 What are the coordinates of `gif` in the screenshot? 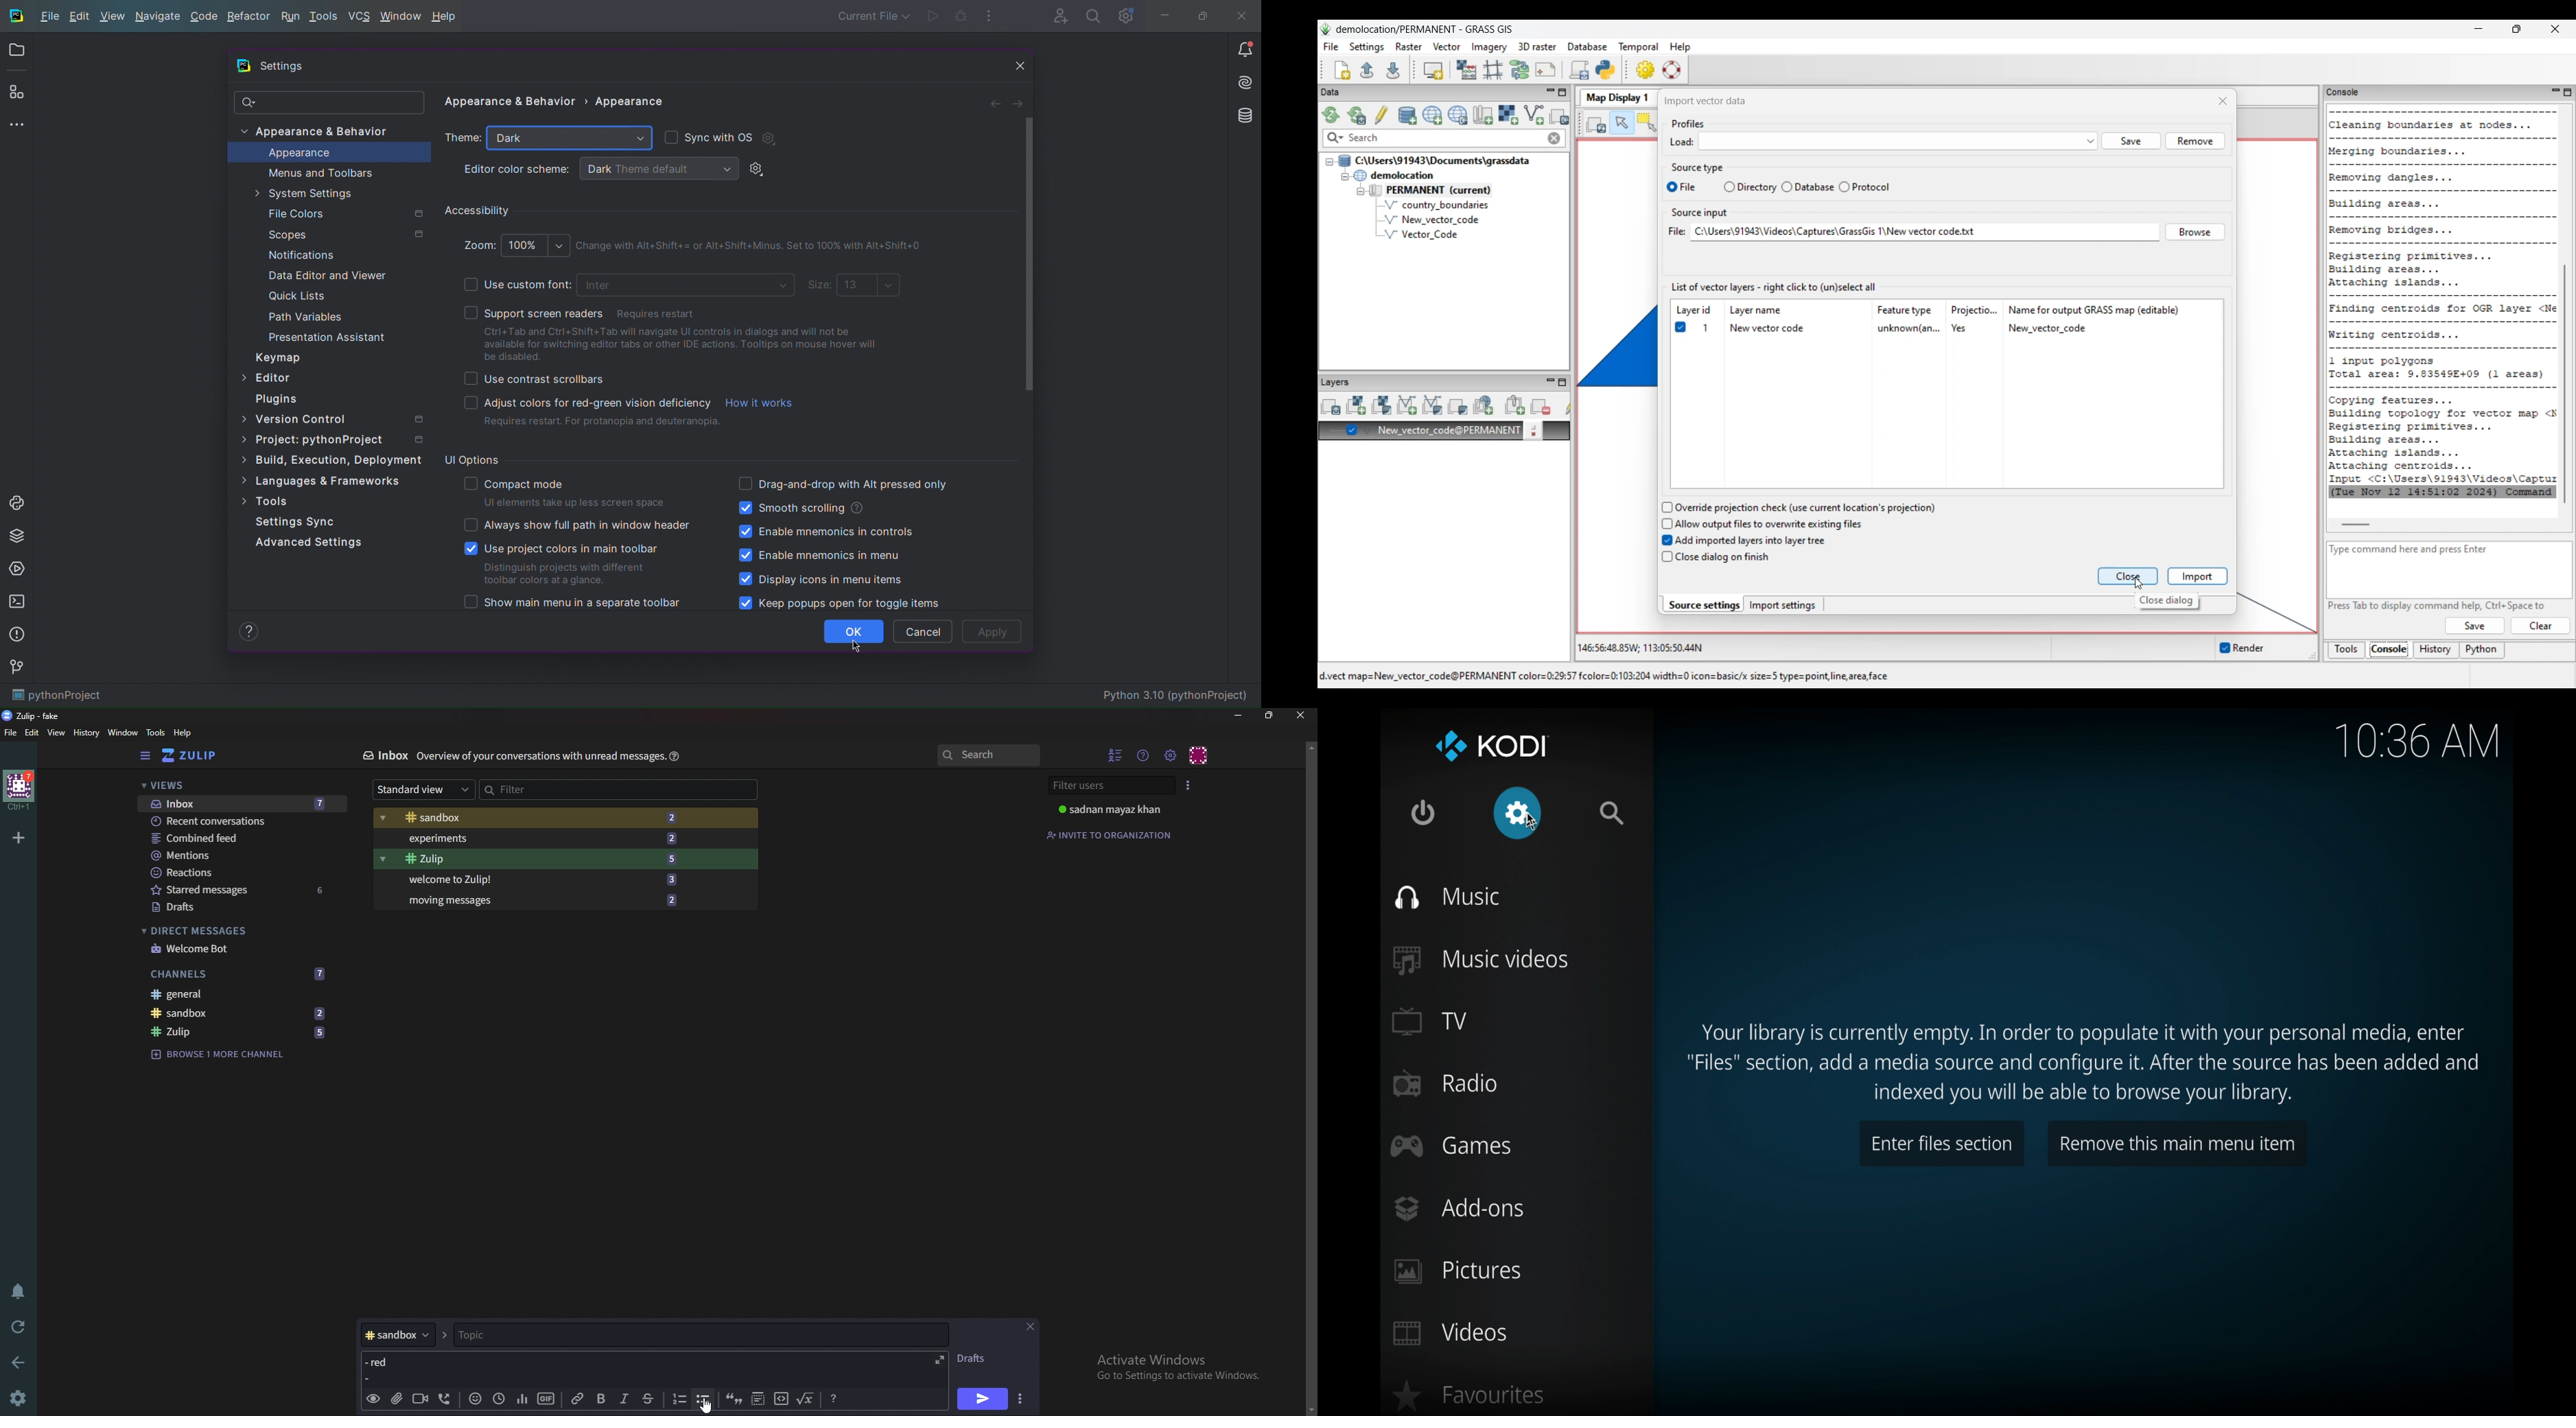 It's located at (546, 1398).